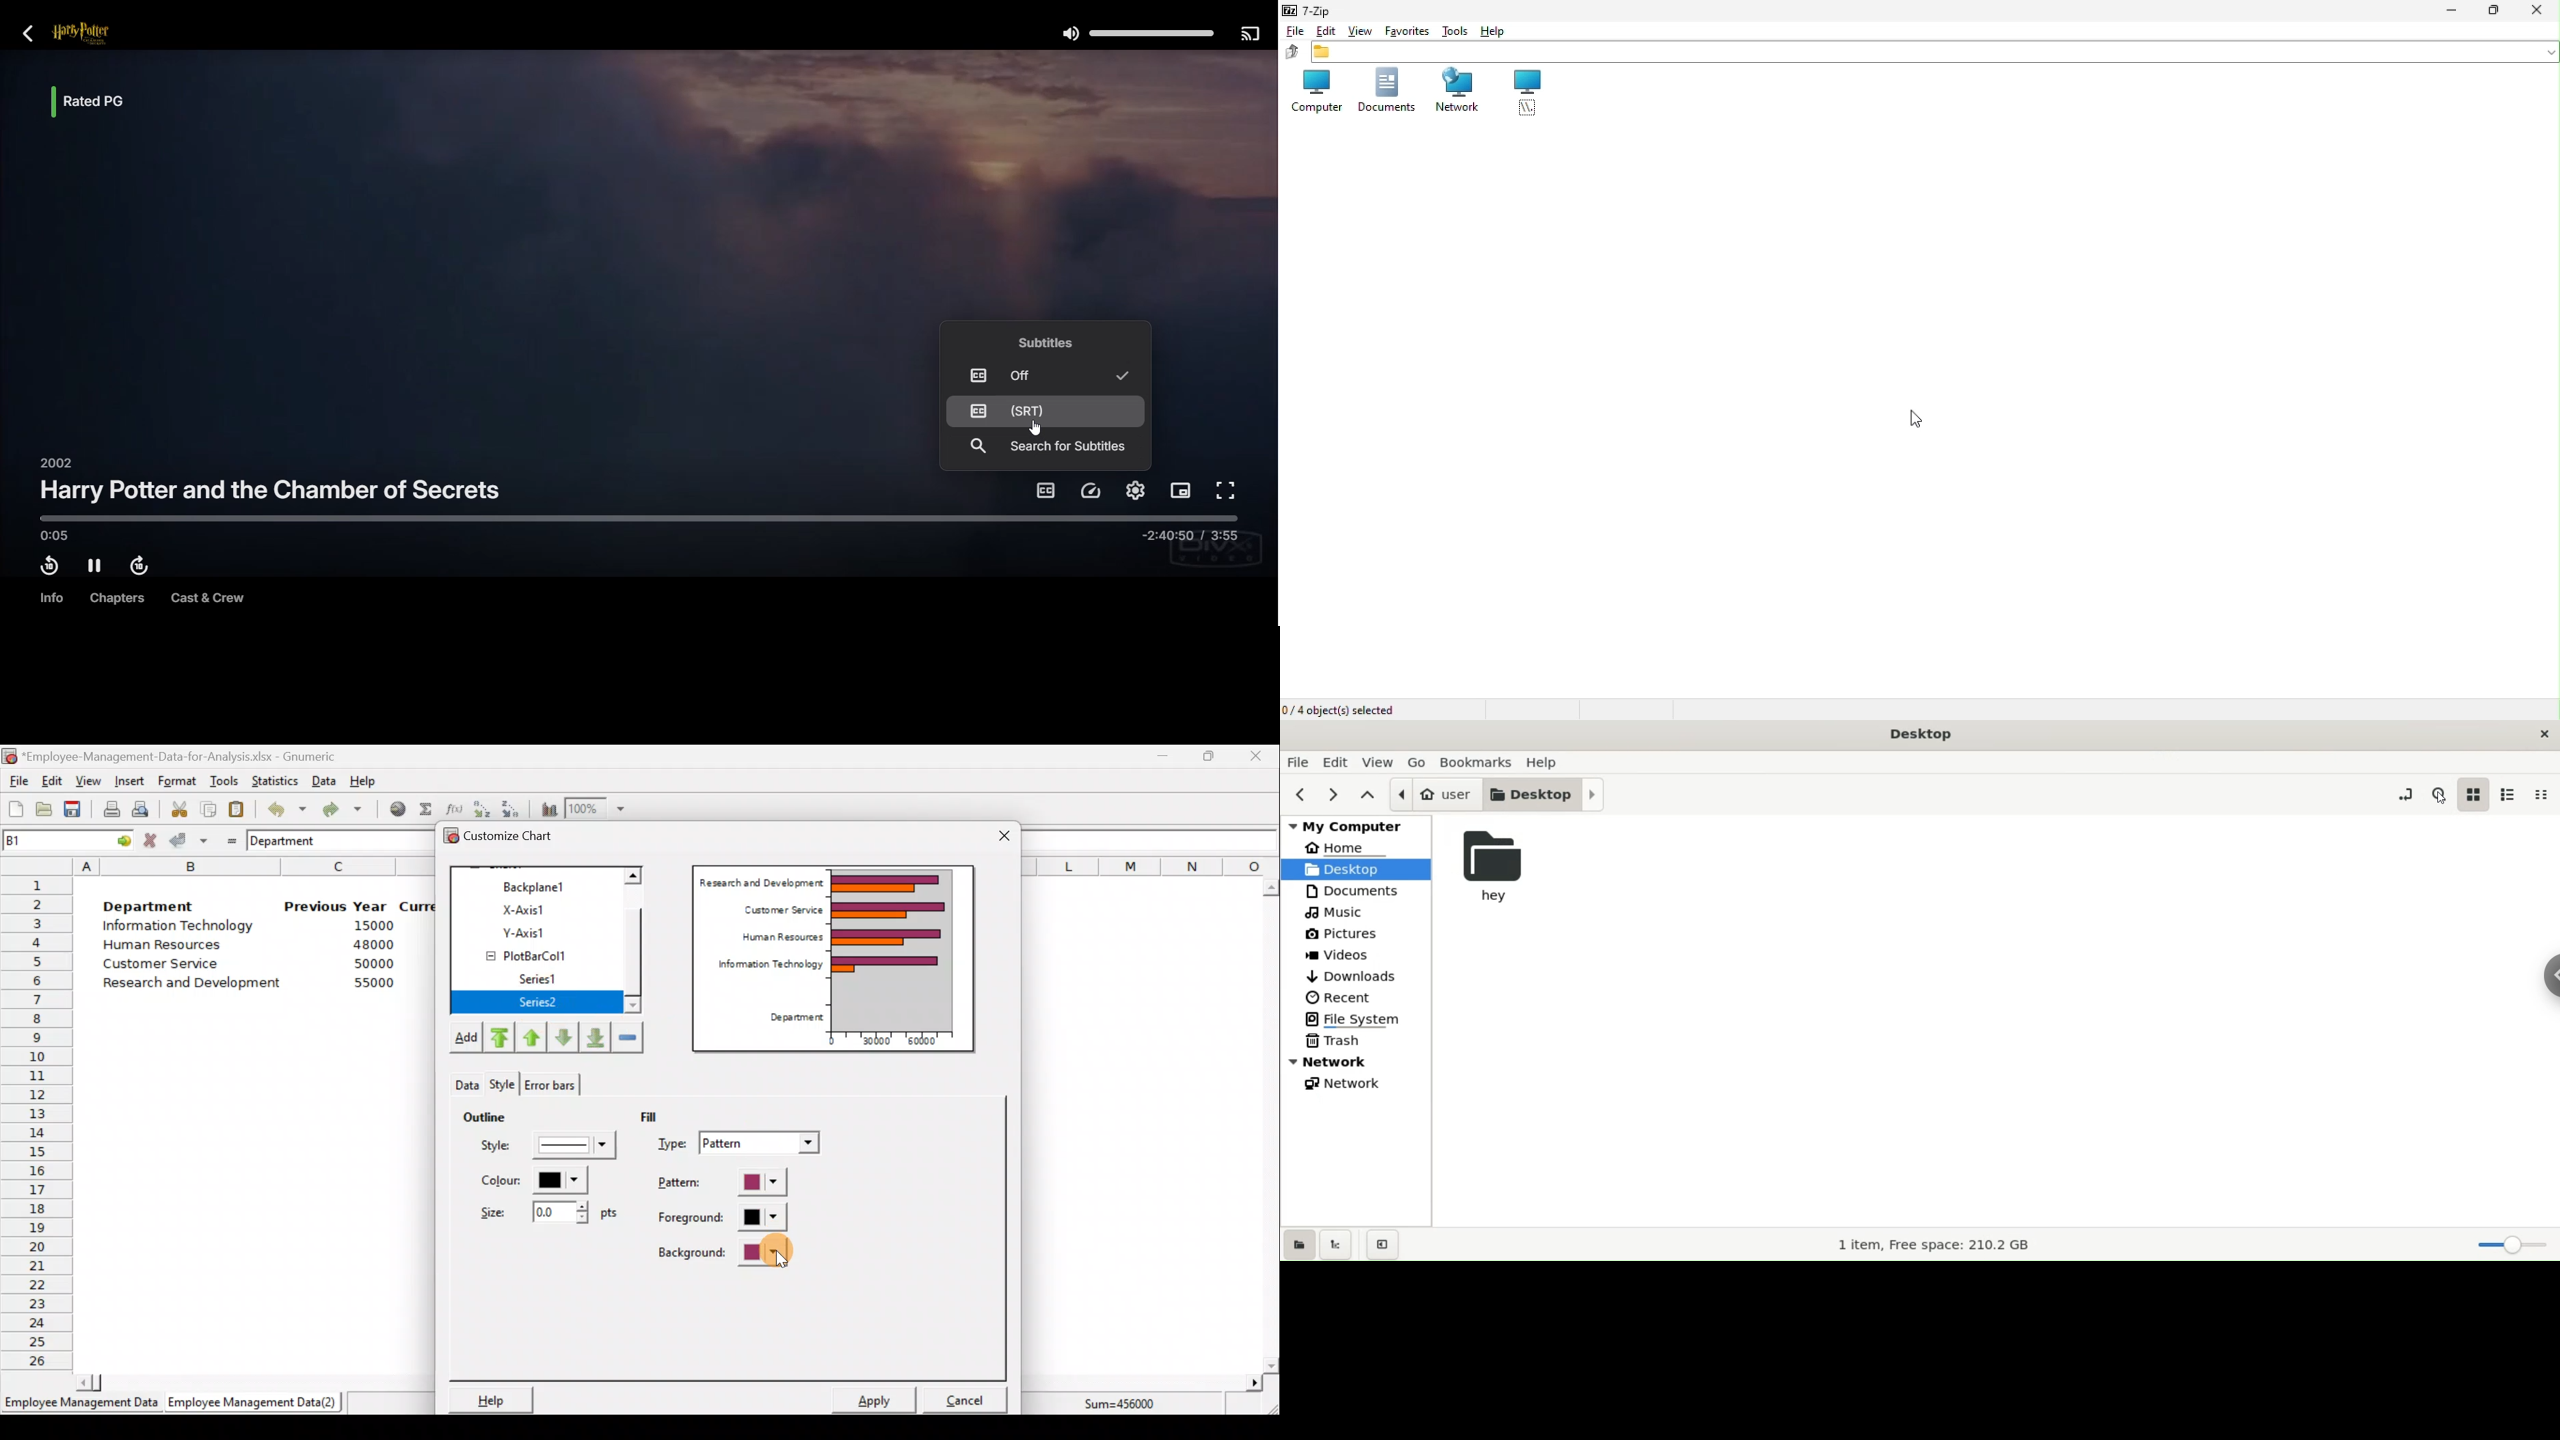 The image size is (2576, 1456). I want to click on Employee Management Data (2), so click(255, 1403).